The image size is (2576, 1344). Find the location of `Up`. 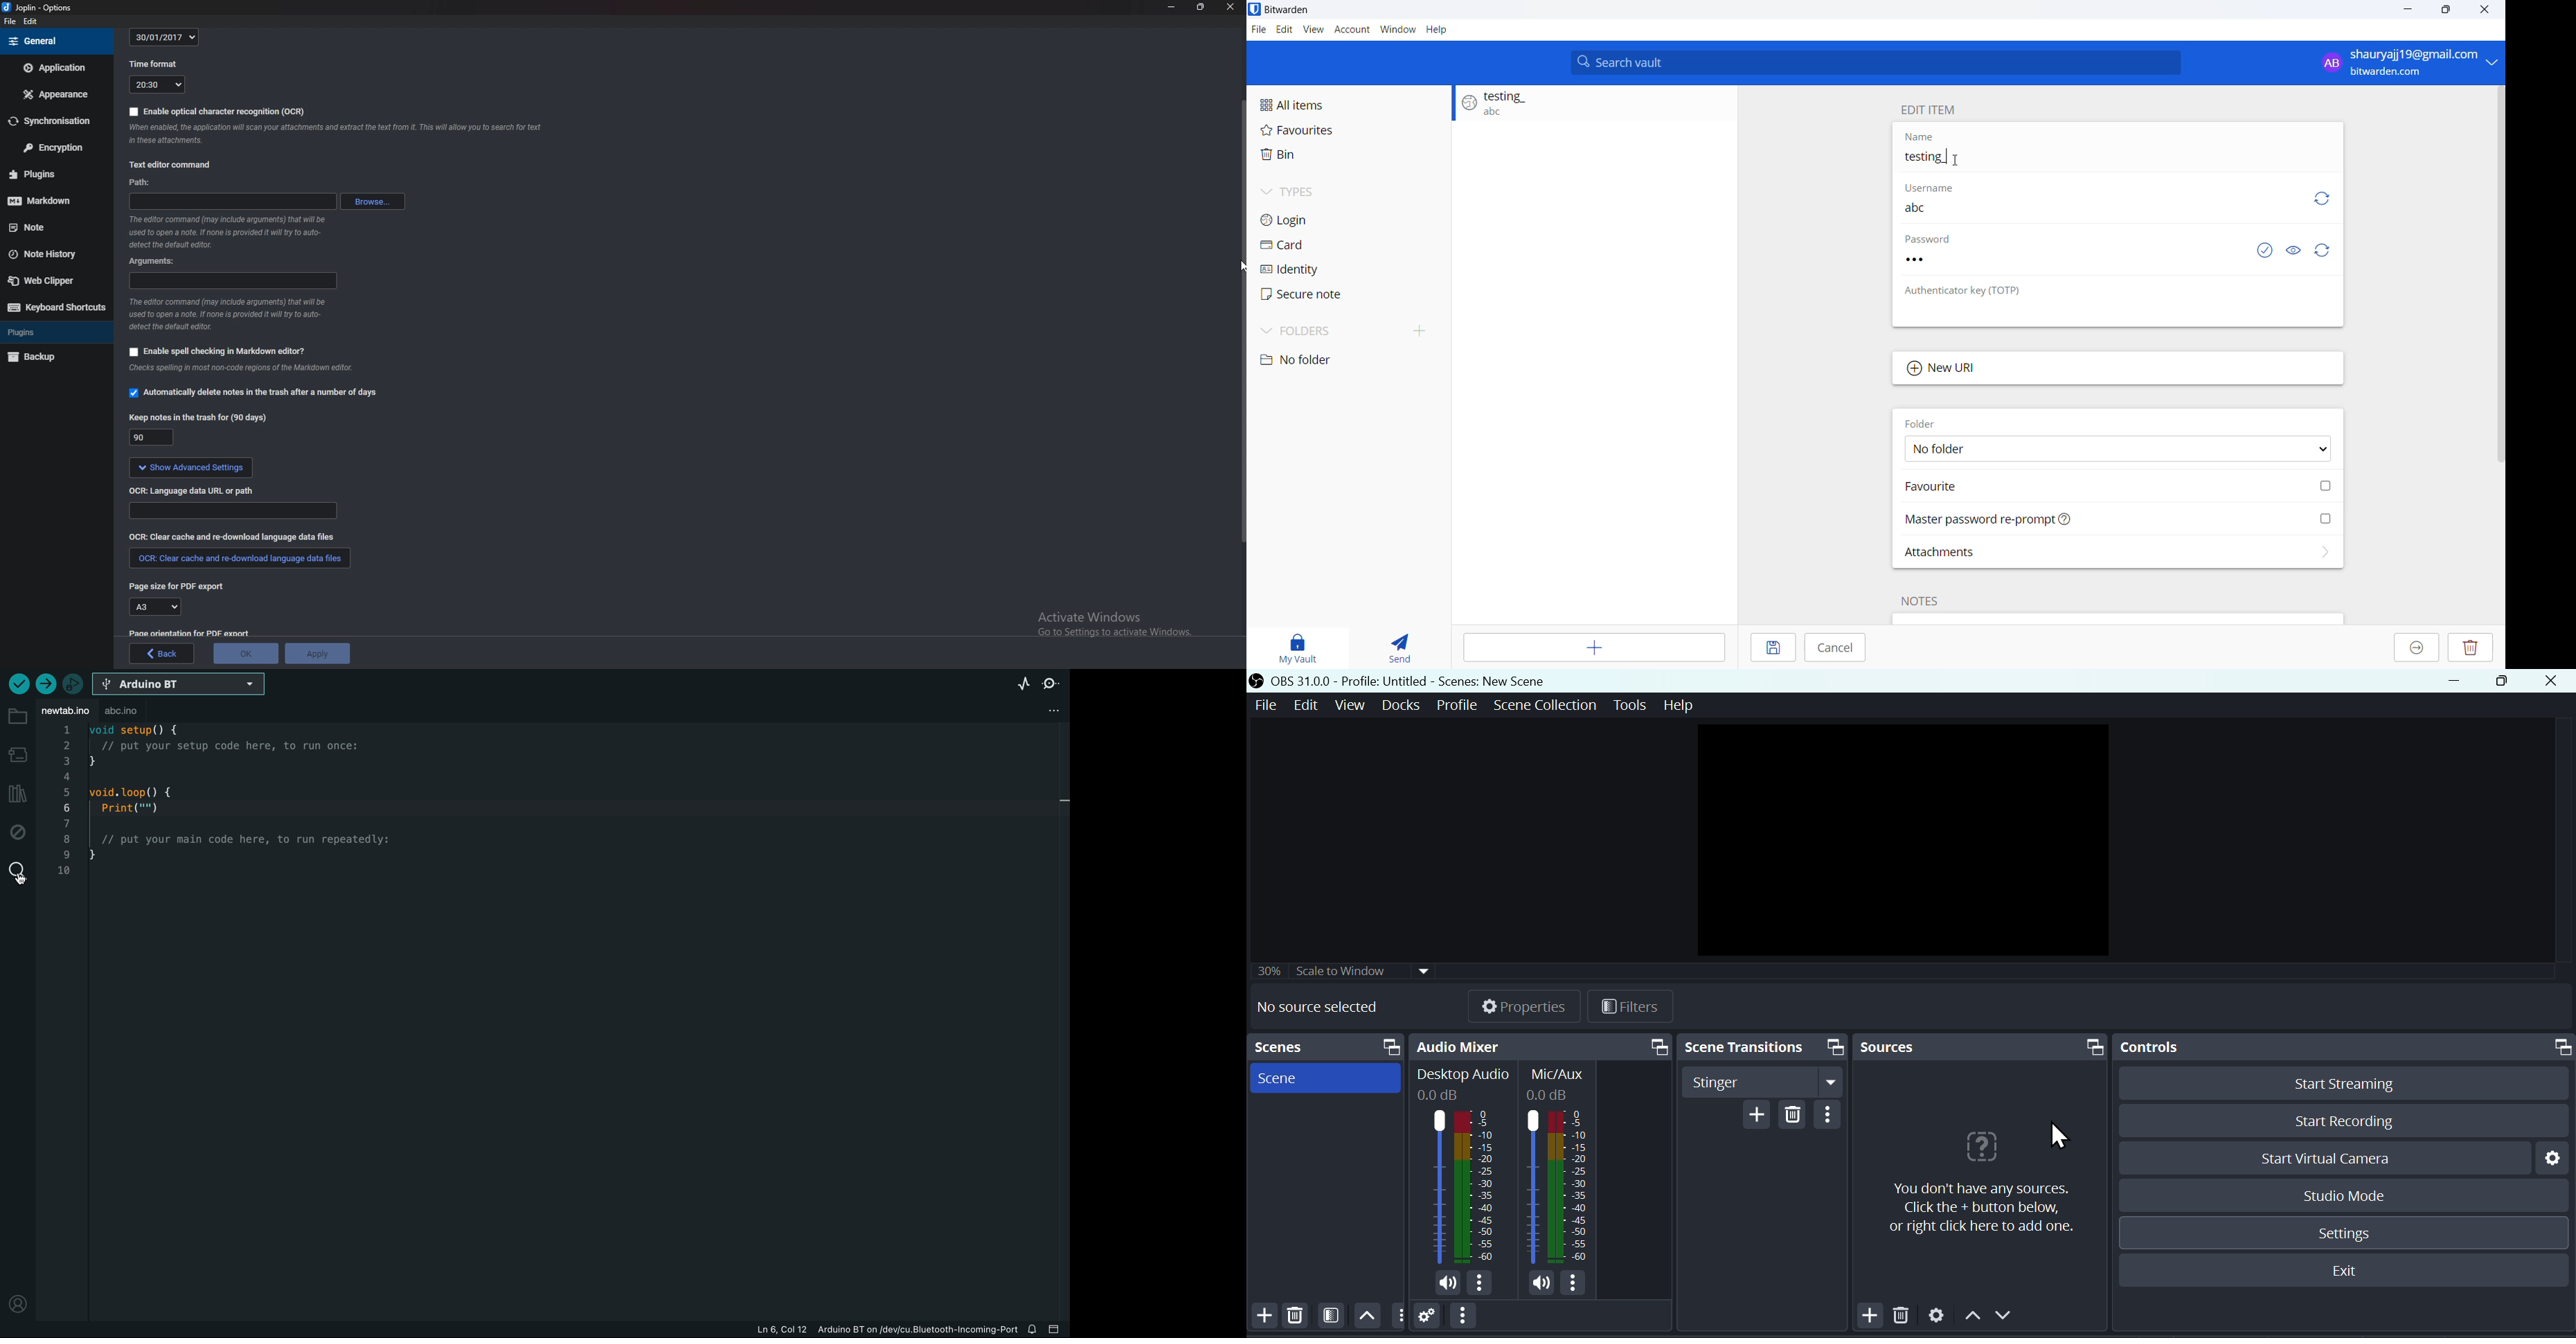

Up is located at coordinates (1367, 1317).